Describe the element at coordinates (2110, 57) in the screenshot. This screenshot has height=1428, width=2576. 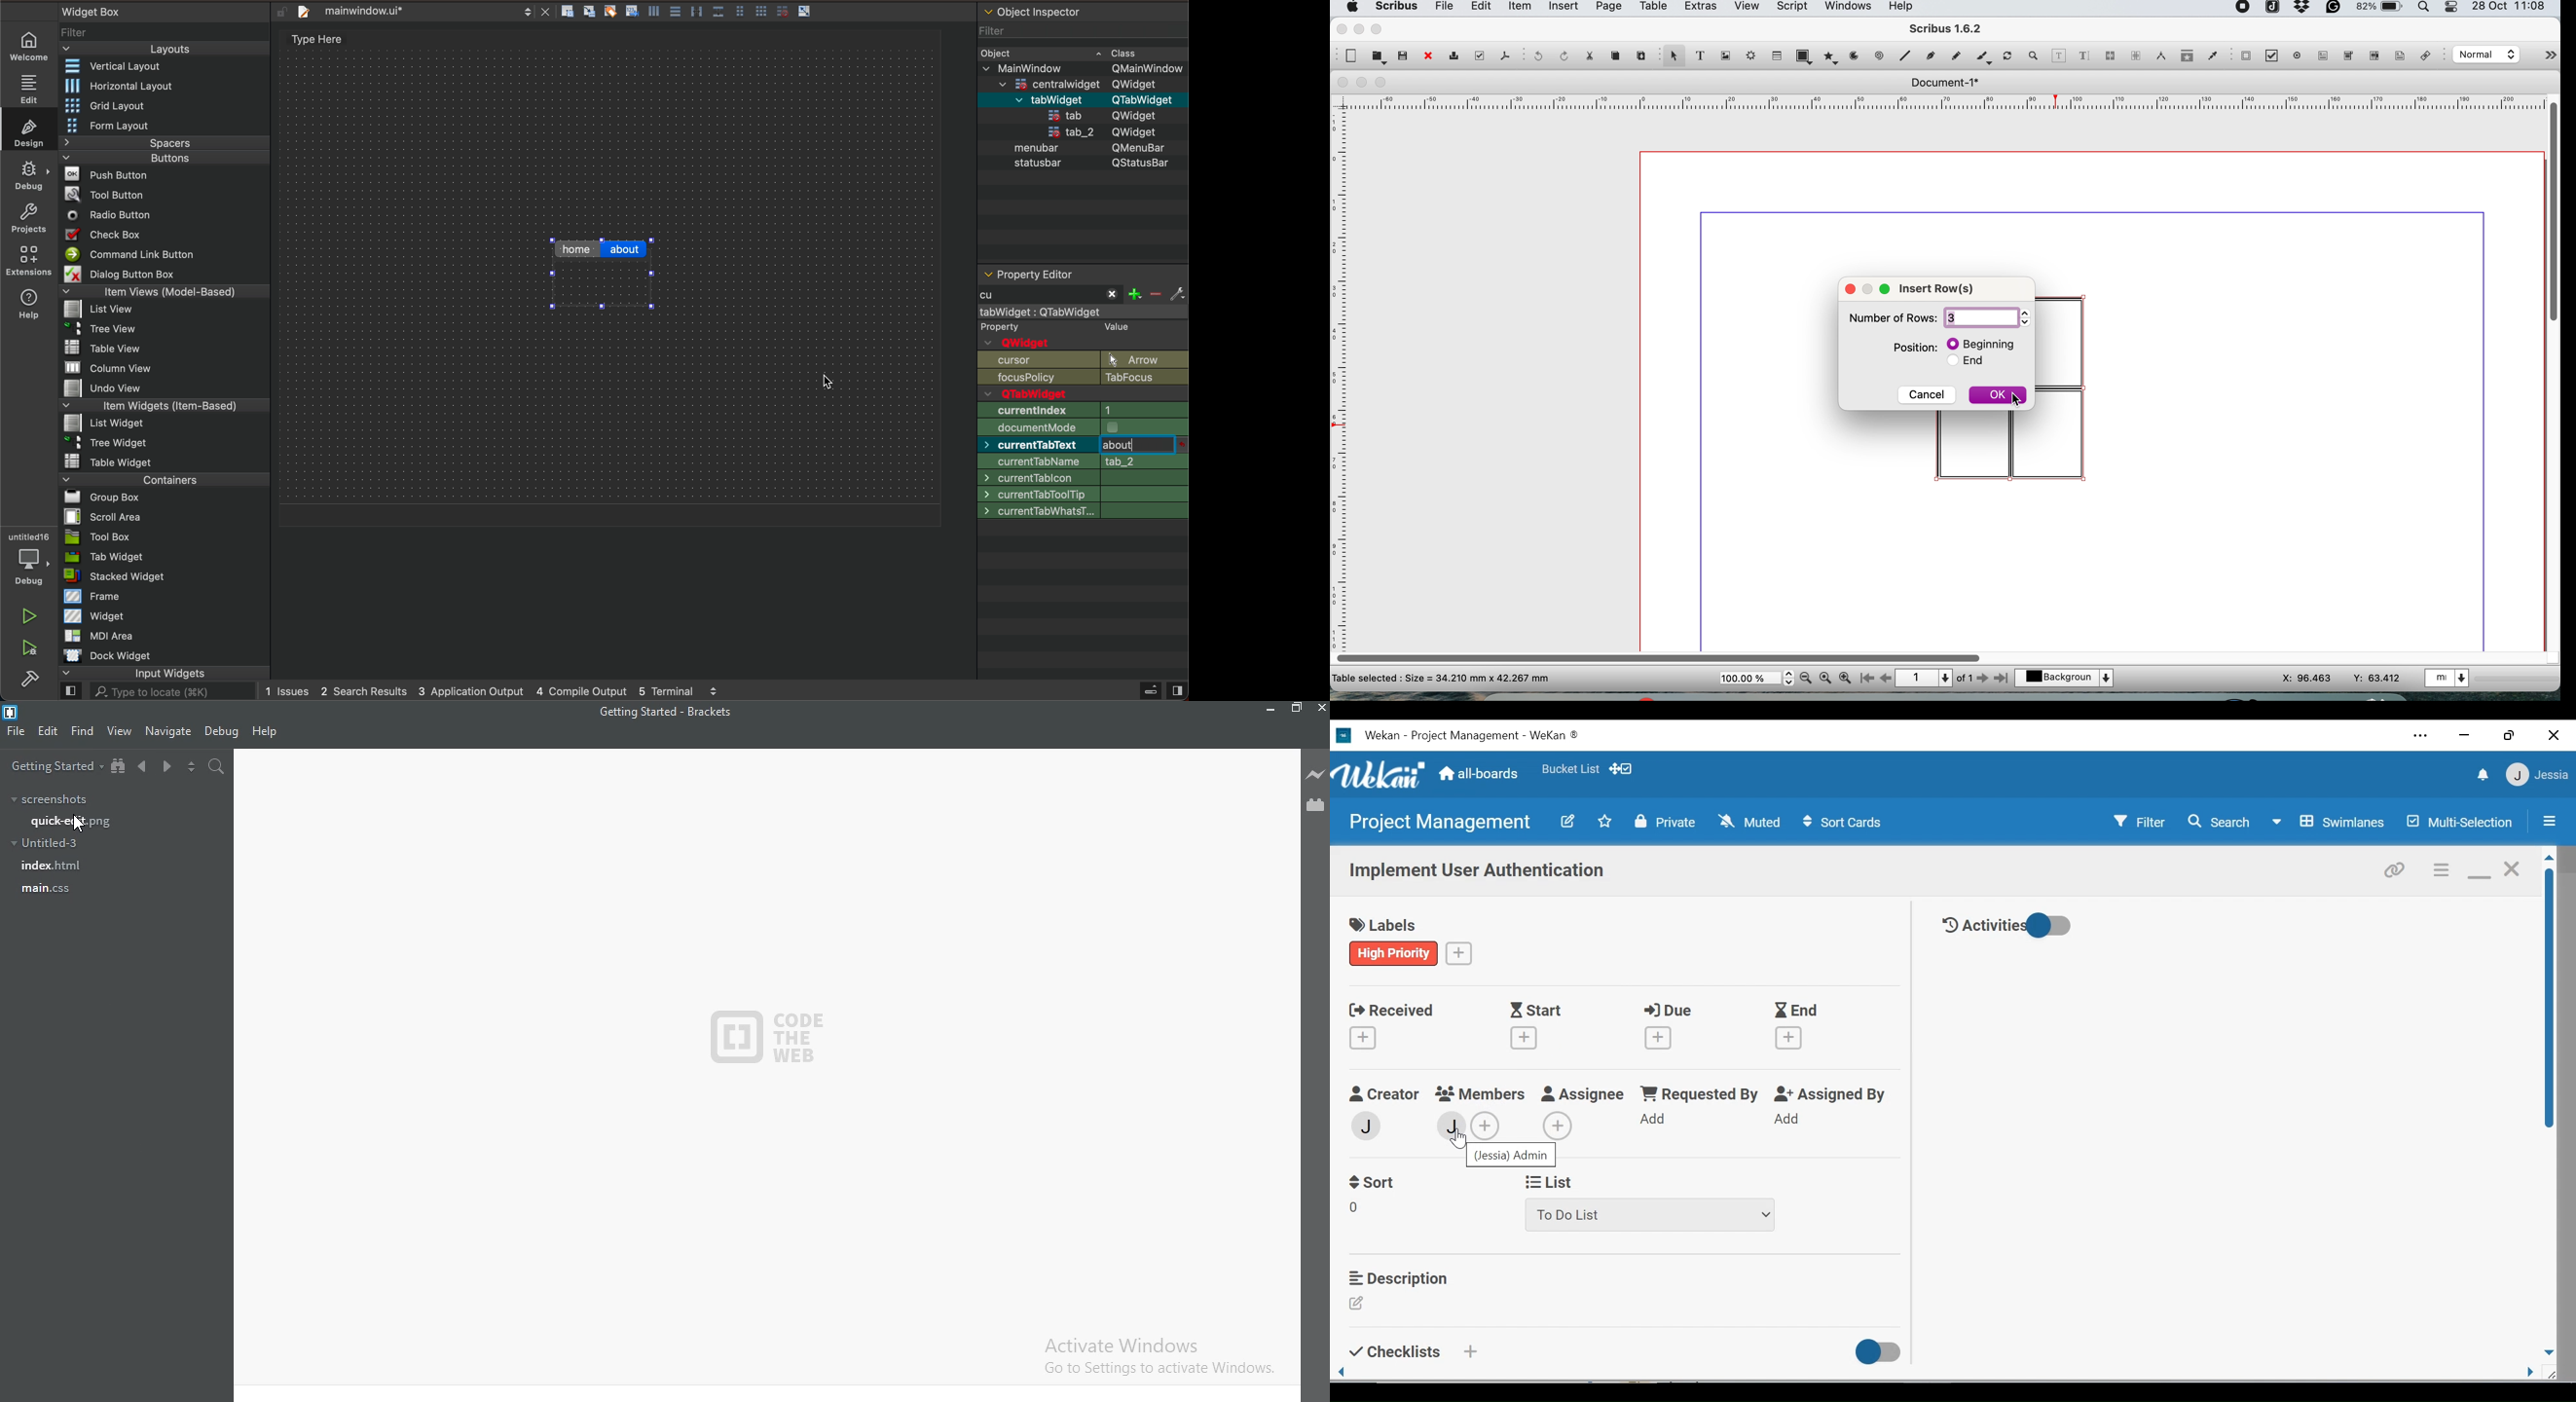
I see `link text frames` at that location.